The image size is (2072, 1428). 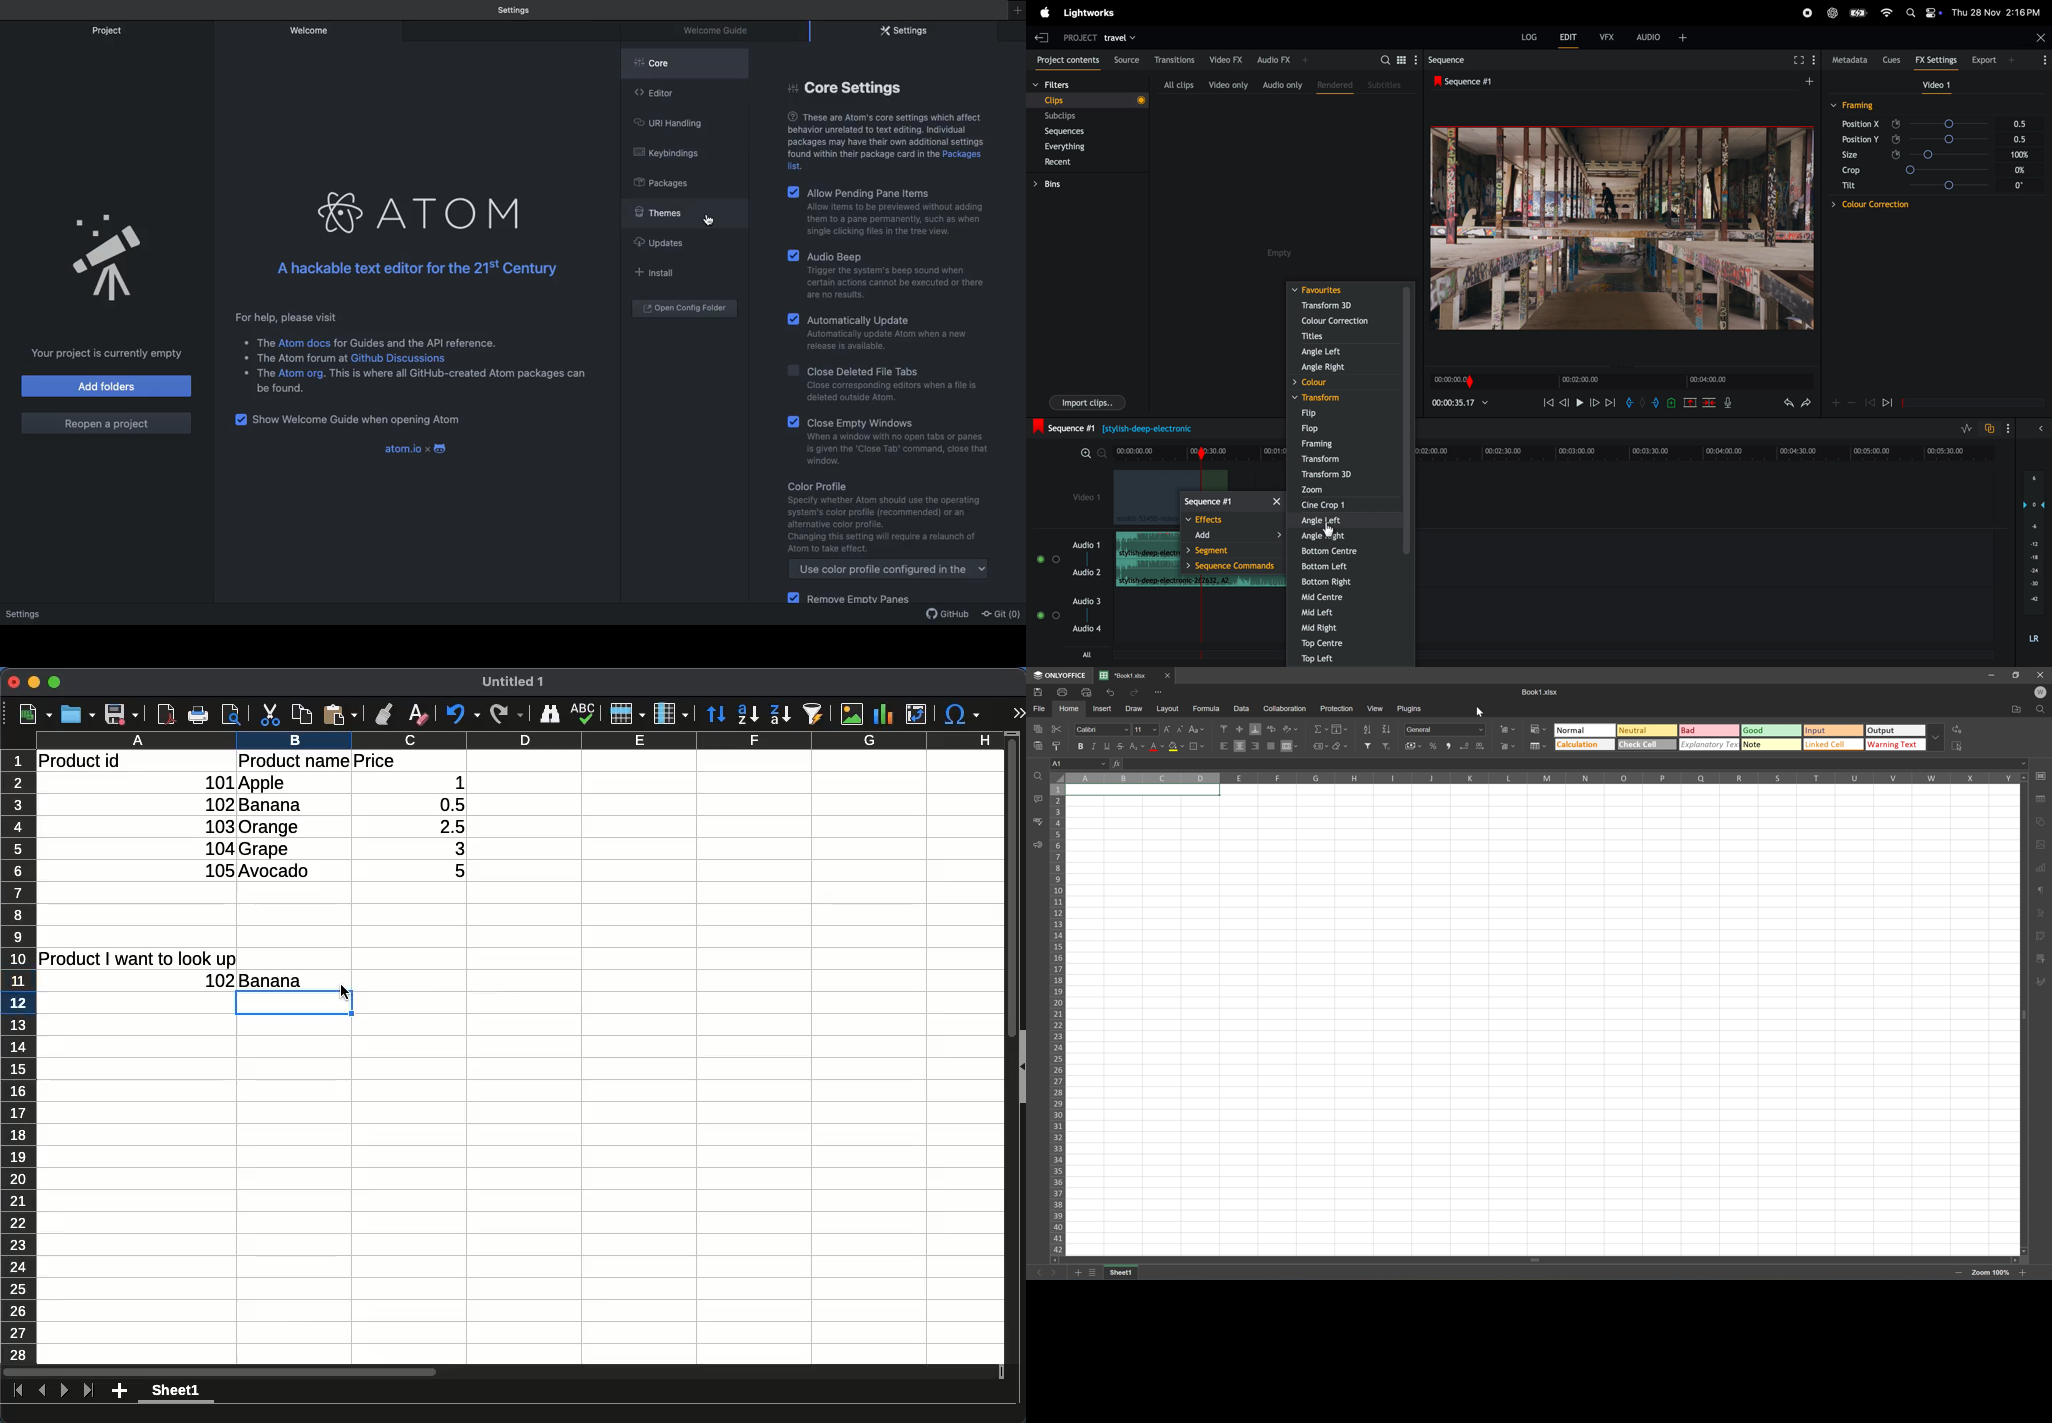 What do you see at coordinates (1885, 13) in the screenshot?
I see `wifi` at bounding box center [1885, 13].